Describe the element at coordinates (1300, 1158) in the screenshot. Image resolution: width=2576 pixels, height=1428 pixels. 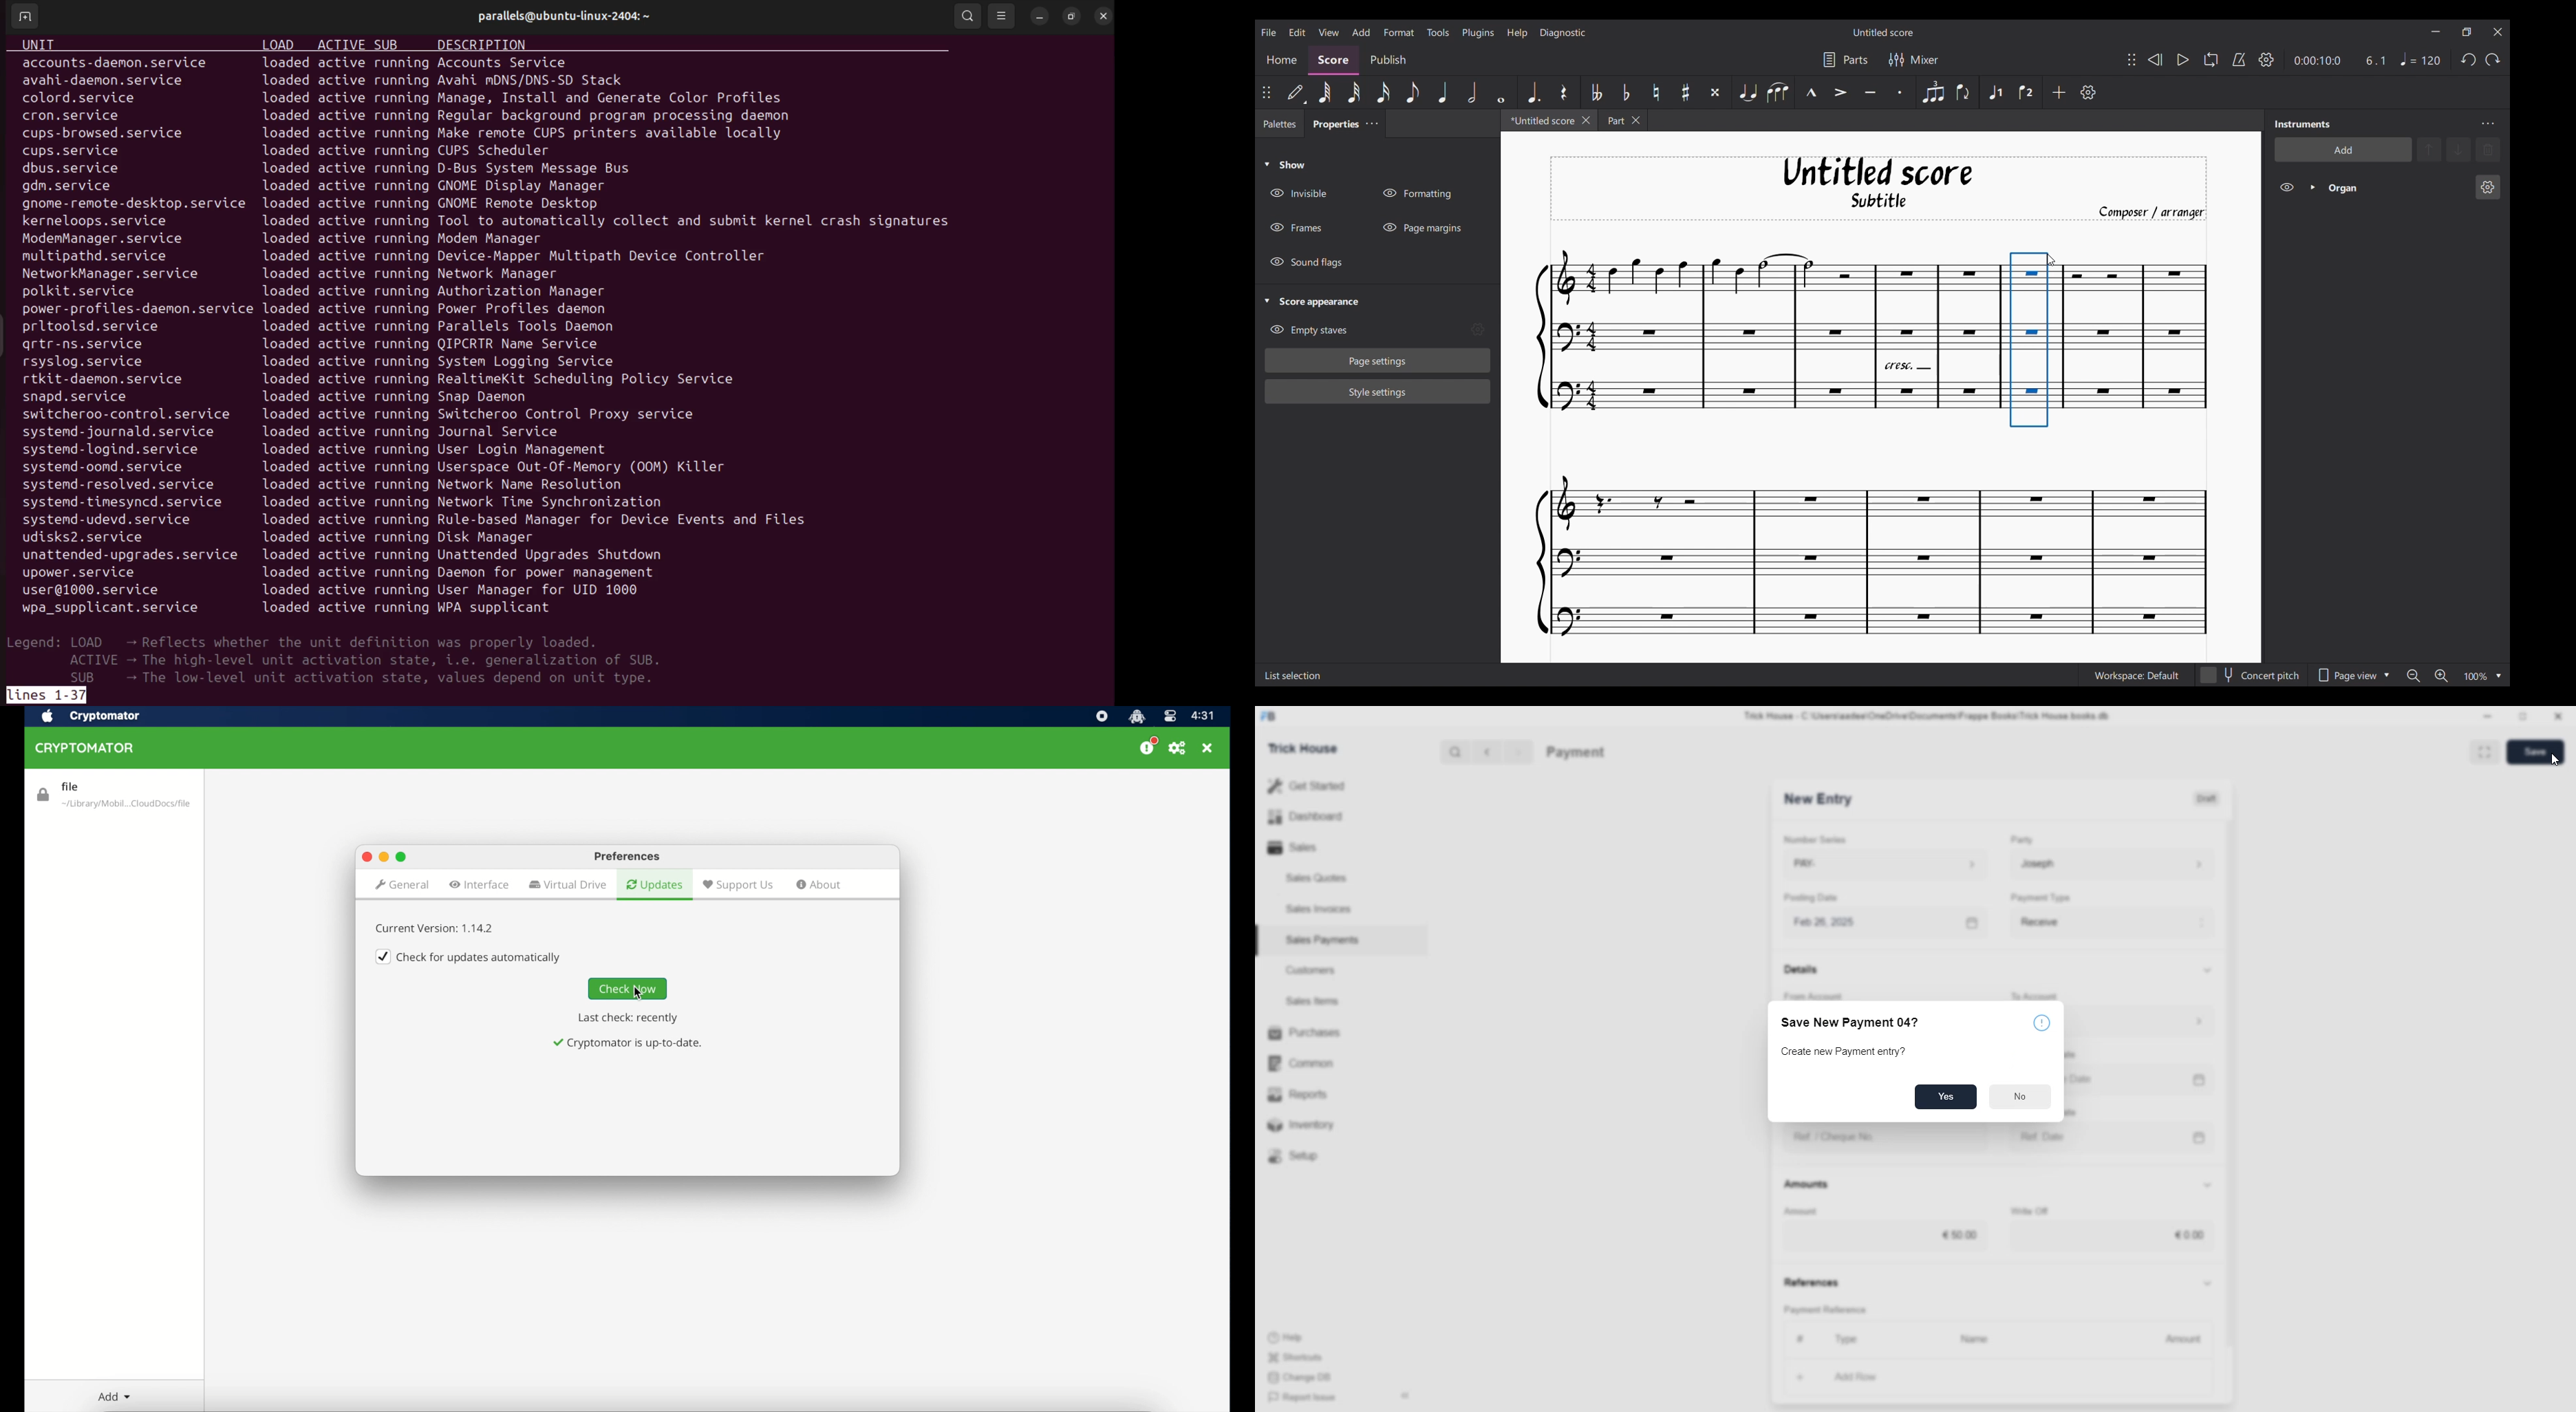
I see `Setup` at that location.